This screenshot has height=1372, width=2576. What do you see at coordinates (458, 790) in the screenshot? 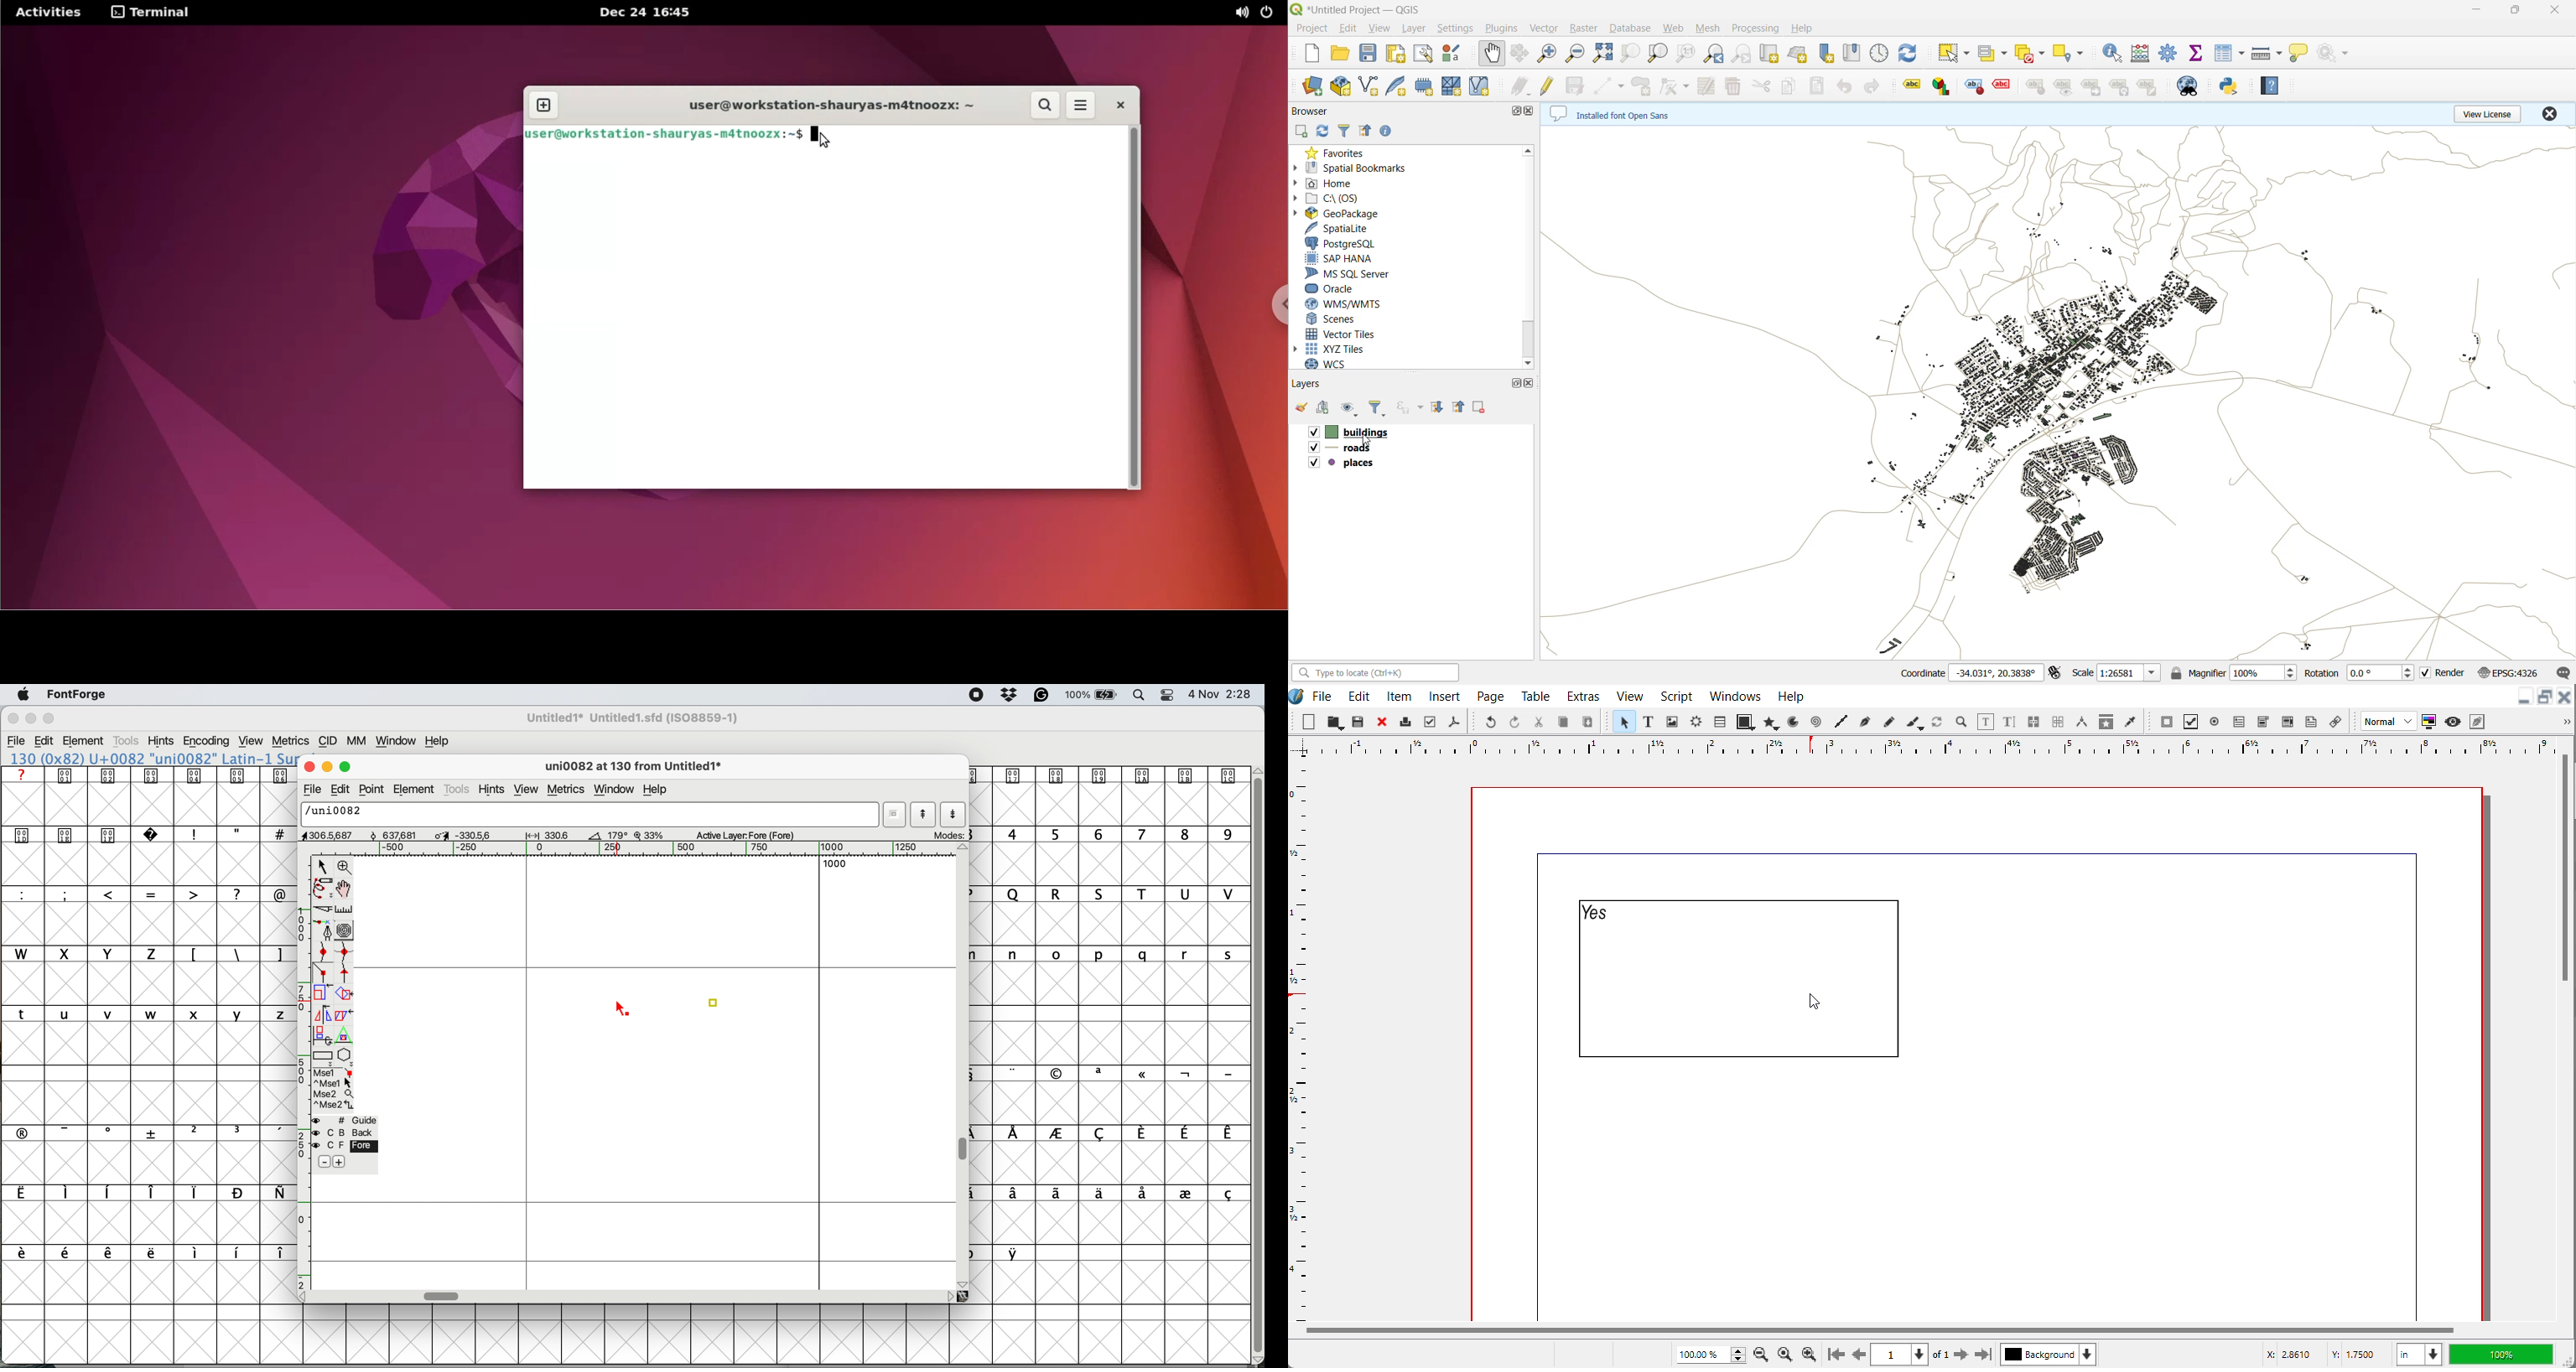
I see `tools` at bounding box center [458, 790].